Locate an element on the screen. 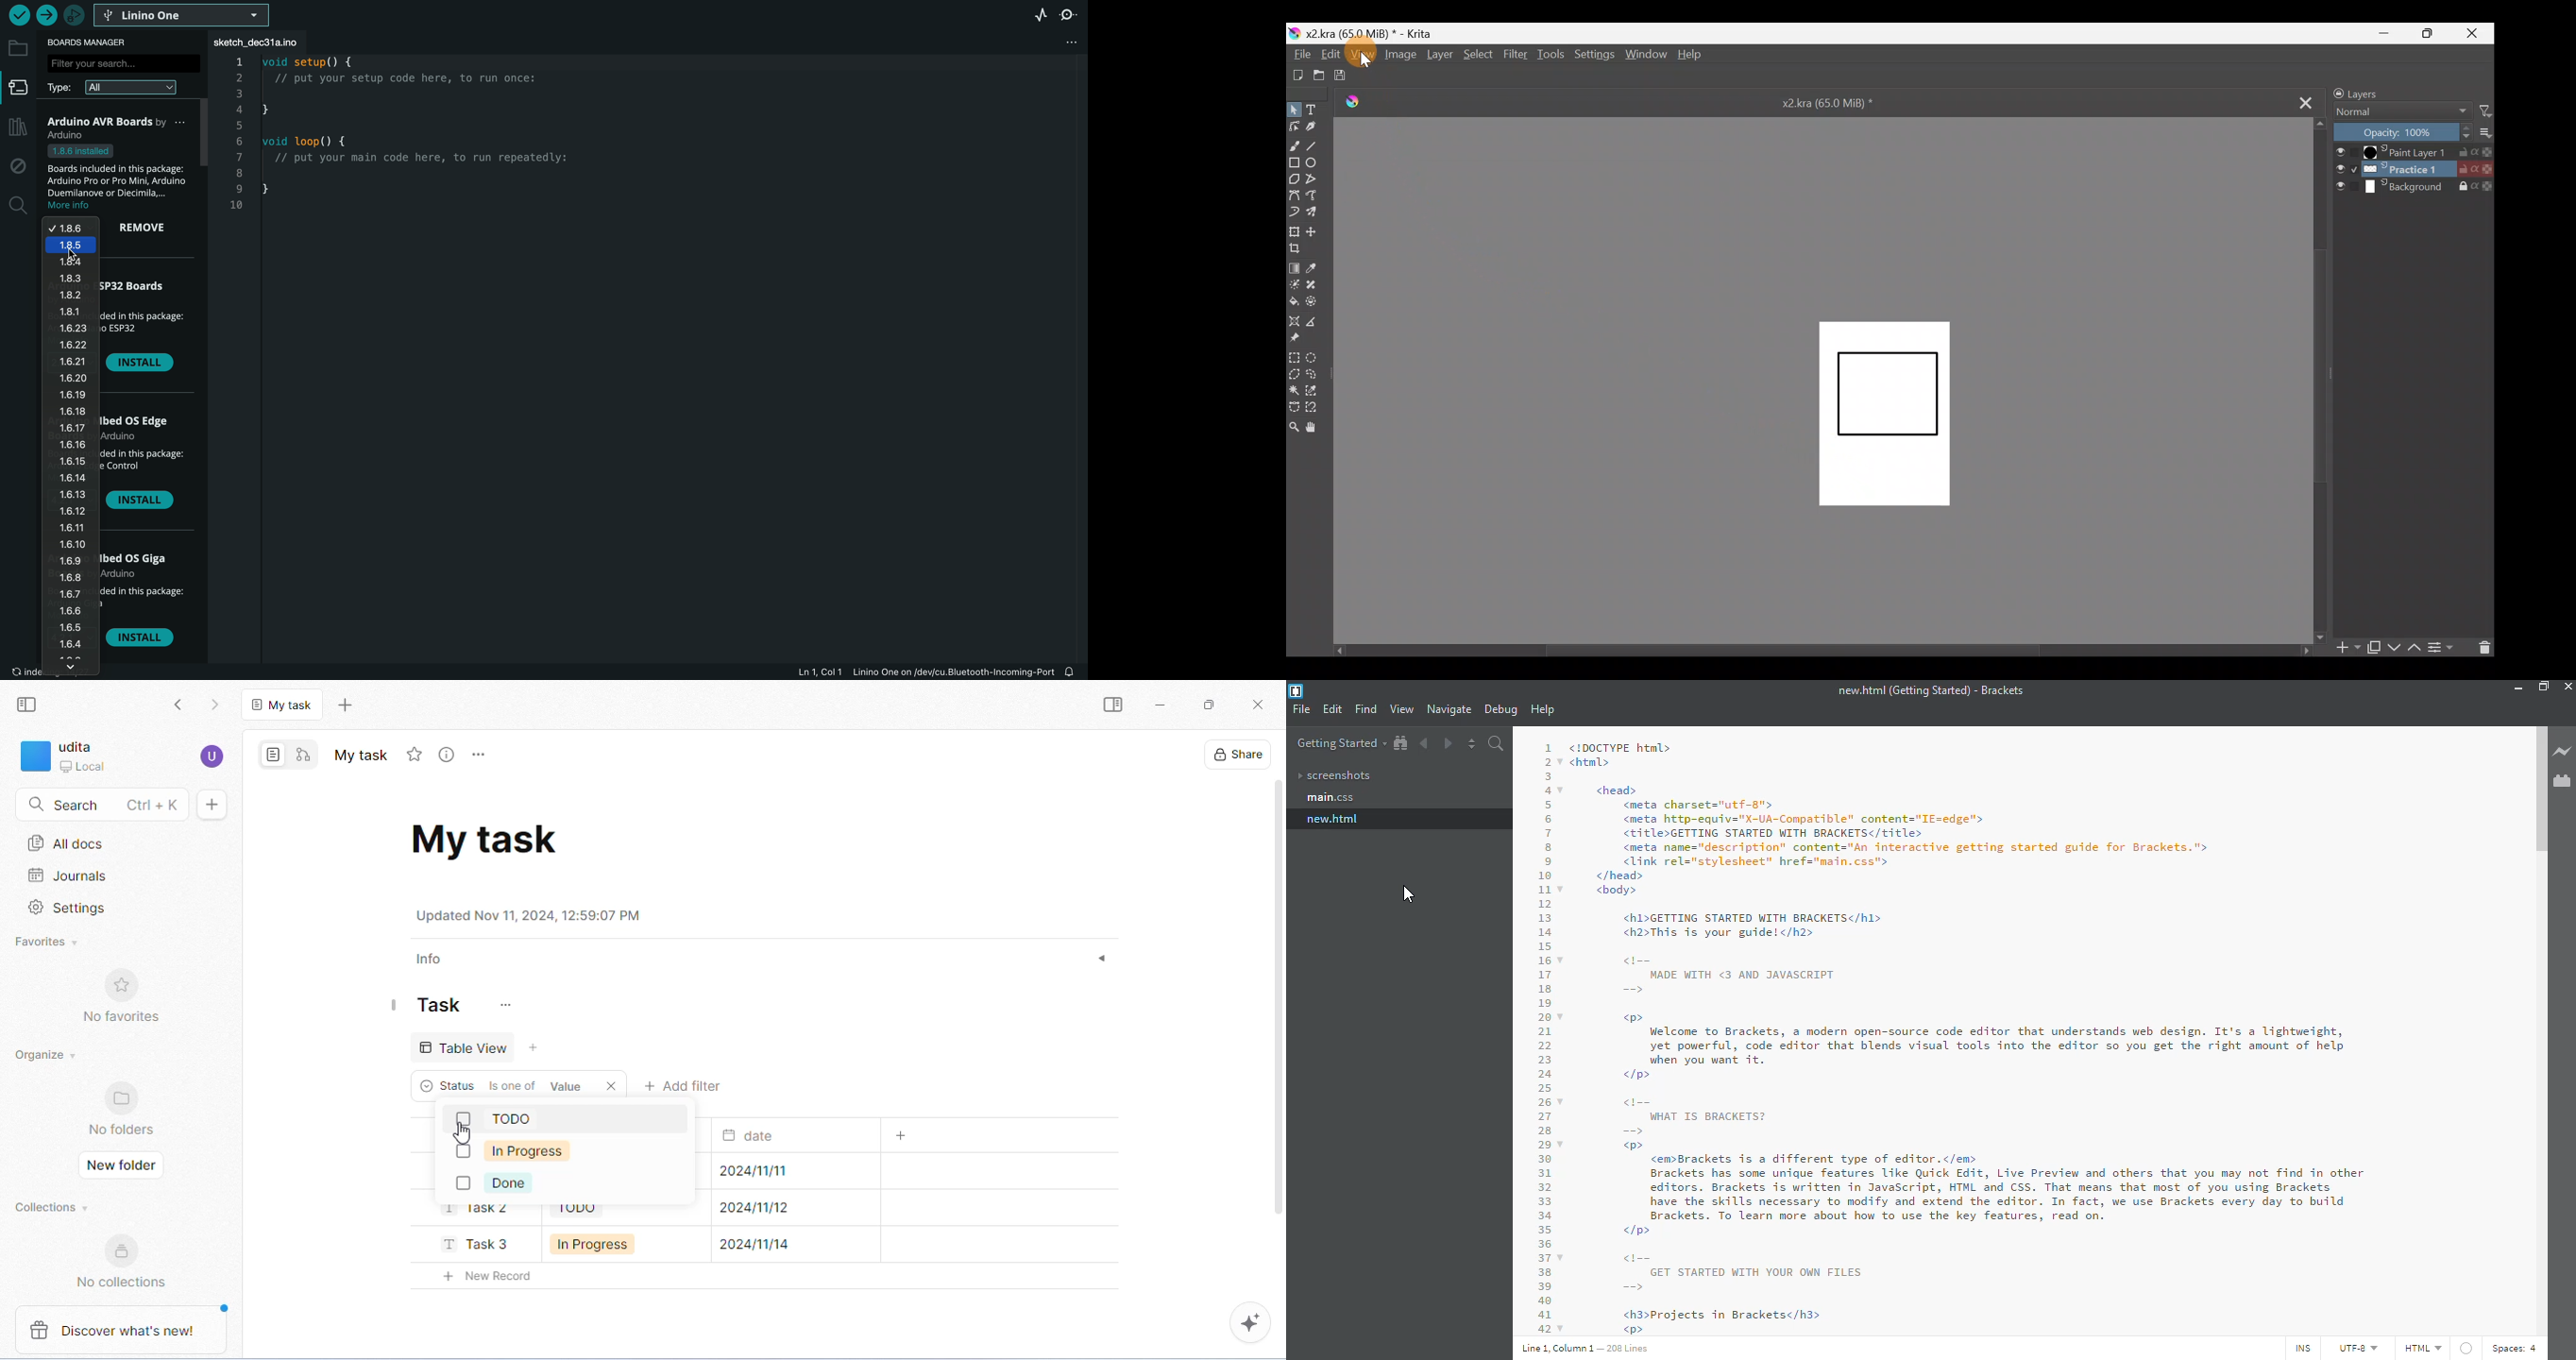 This screenshot has width=2576, height=1372. todo is located at coordinates (578, 1212).